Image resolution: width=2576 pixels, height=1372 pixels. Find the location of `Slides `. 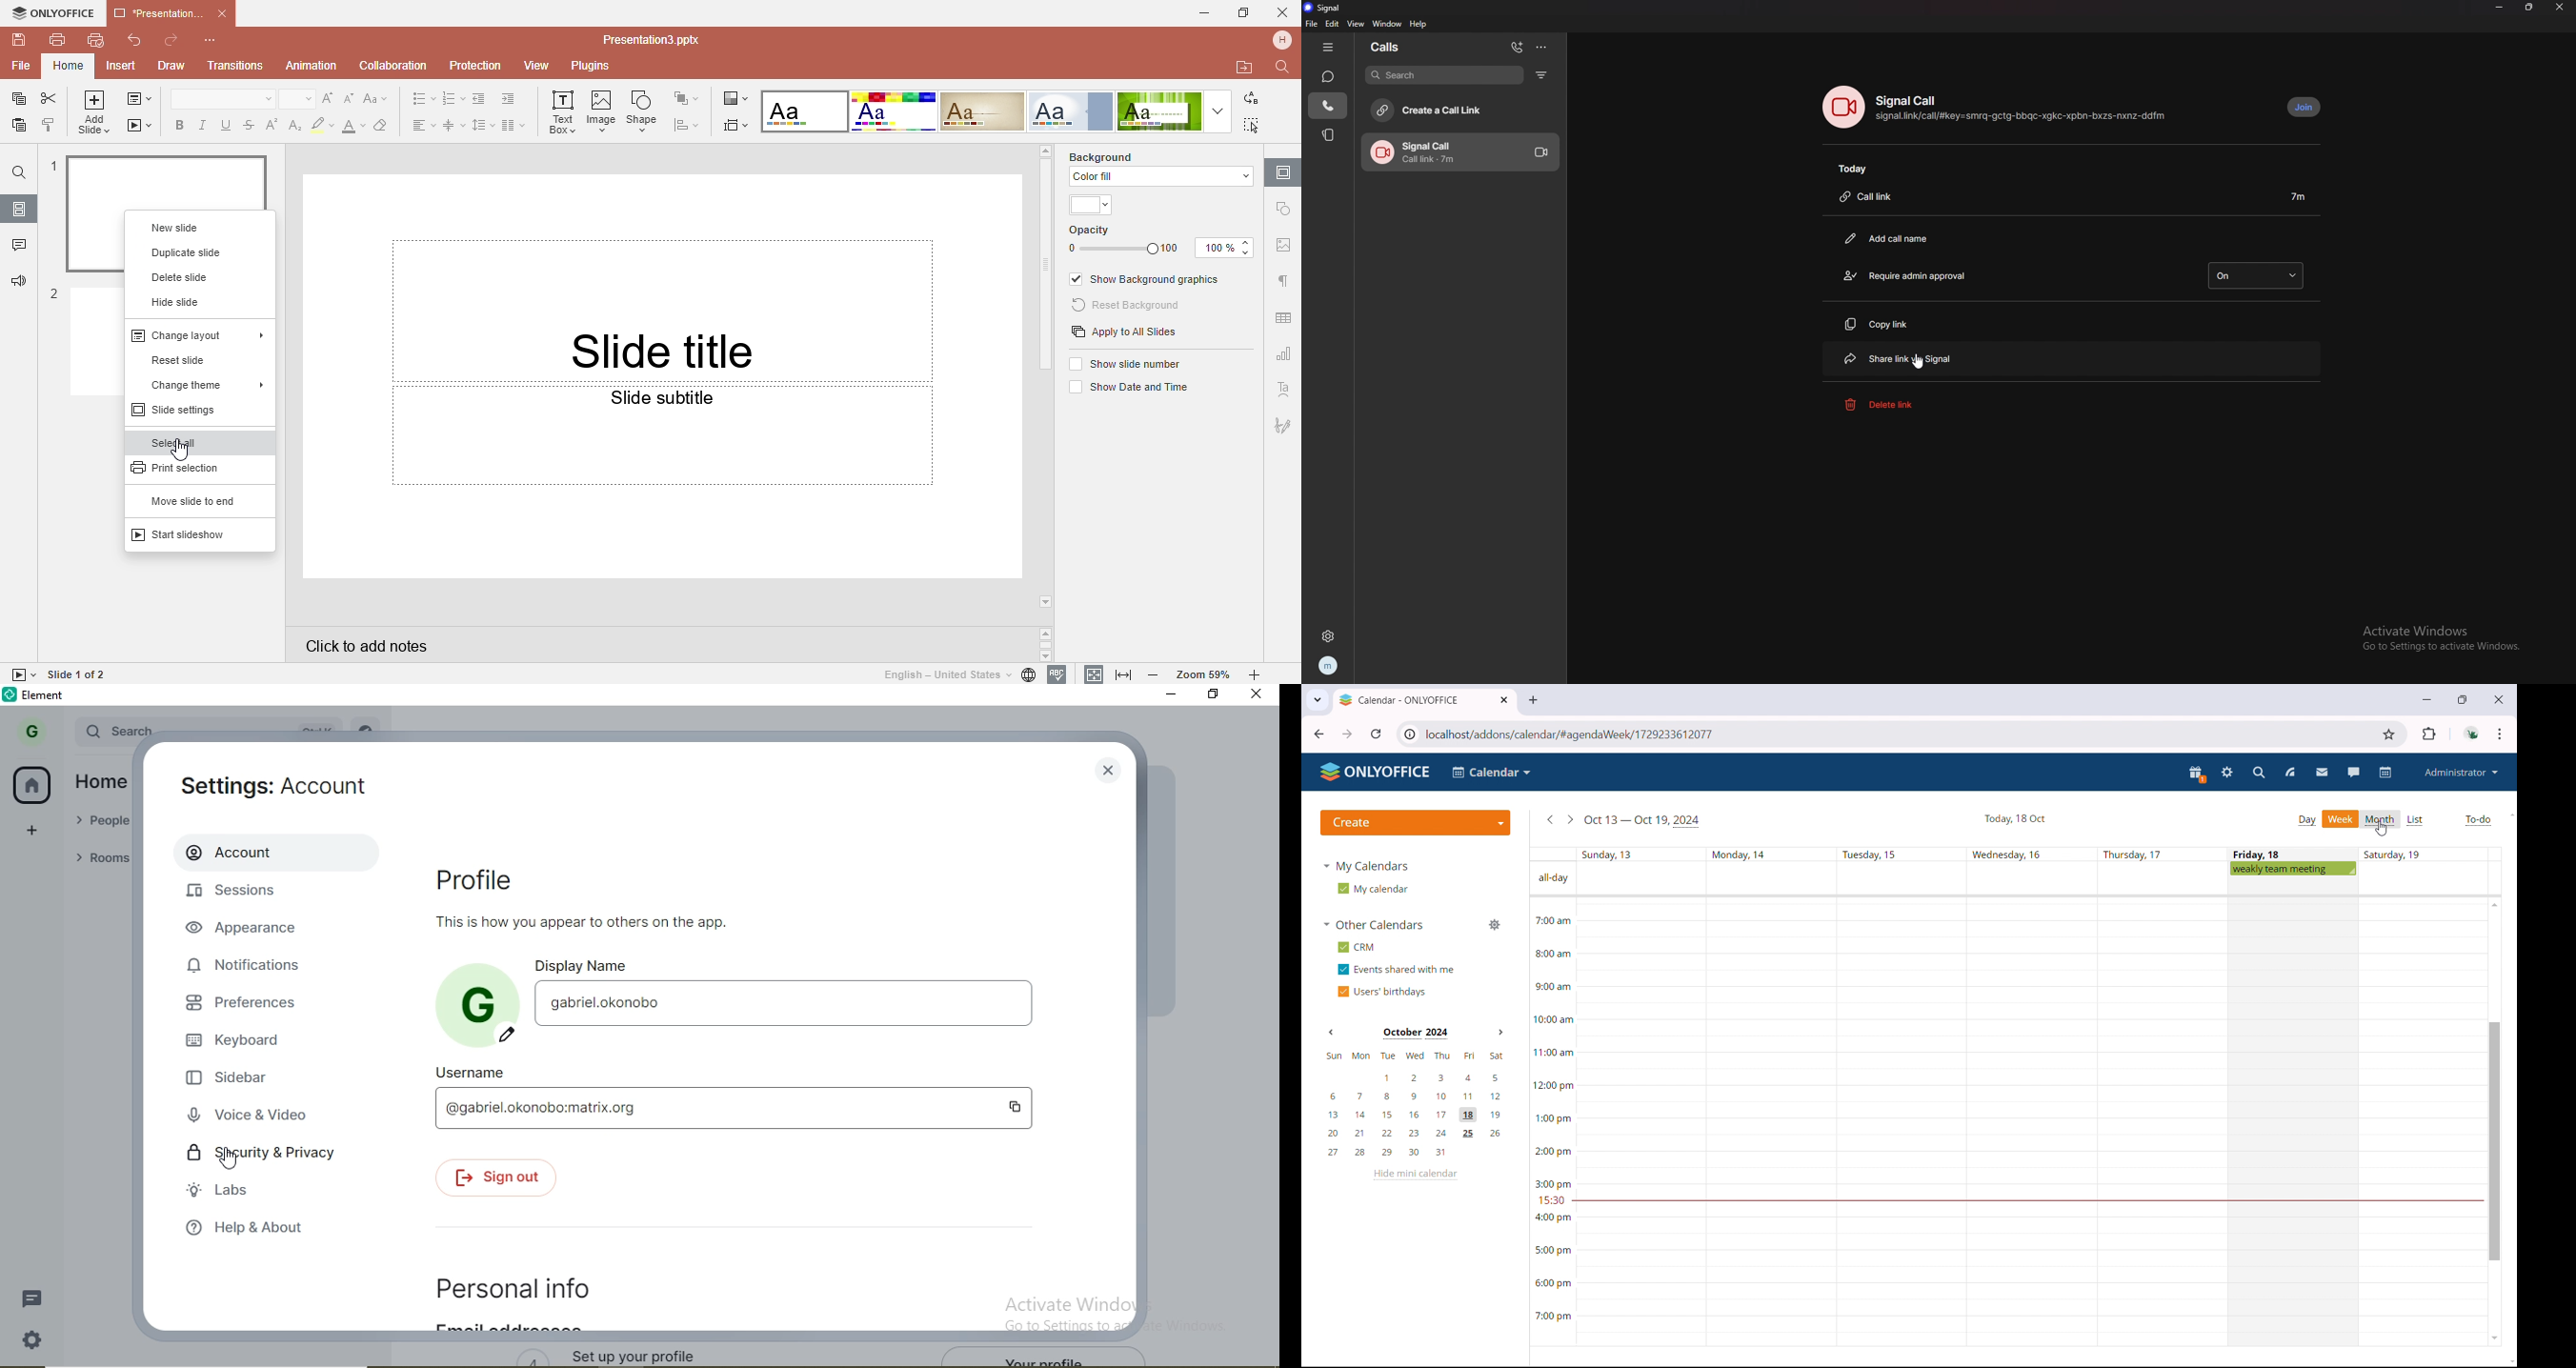

Slides  is located at coordinates (19, 209).